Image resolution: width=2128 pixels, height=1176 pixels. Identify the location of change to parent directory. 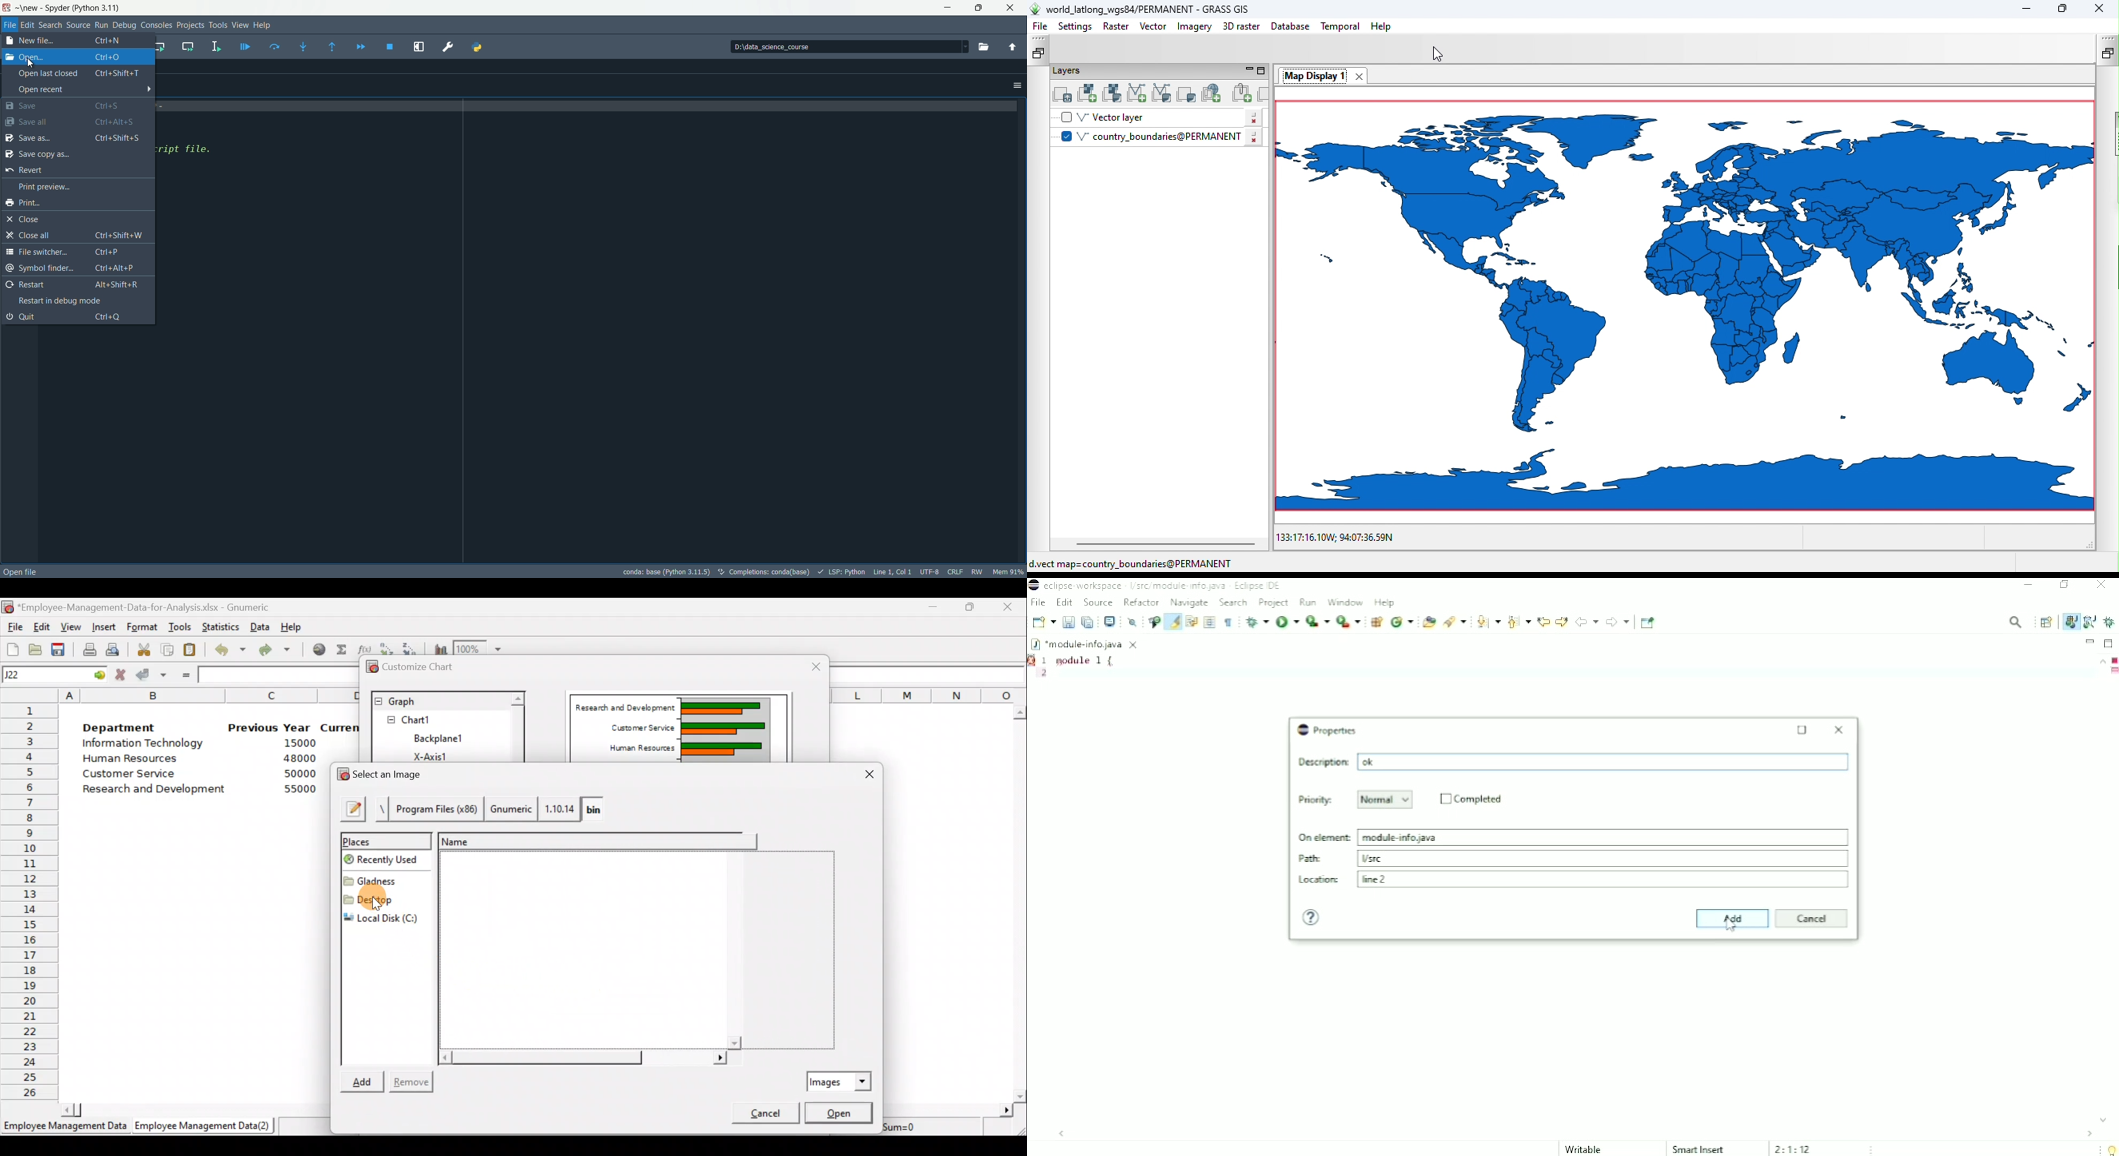
(1014, 47).